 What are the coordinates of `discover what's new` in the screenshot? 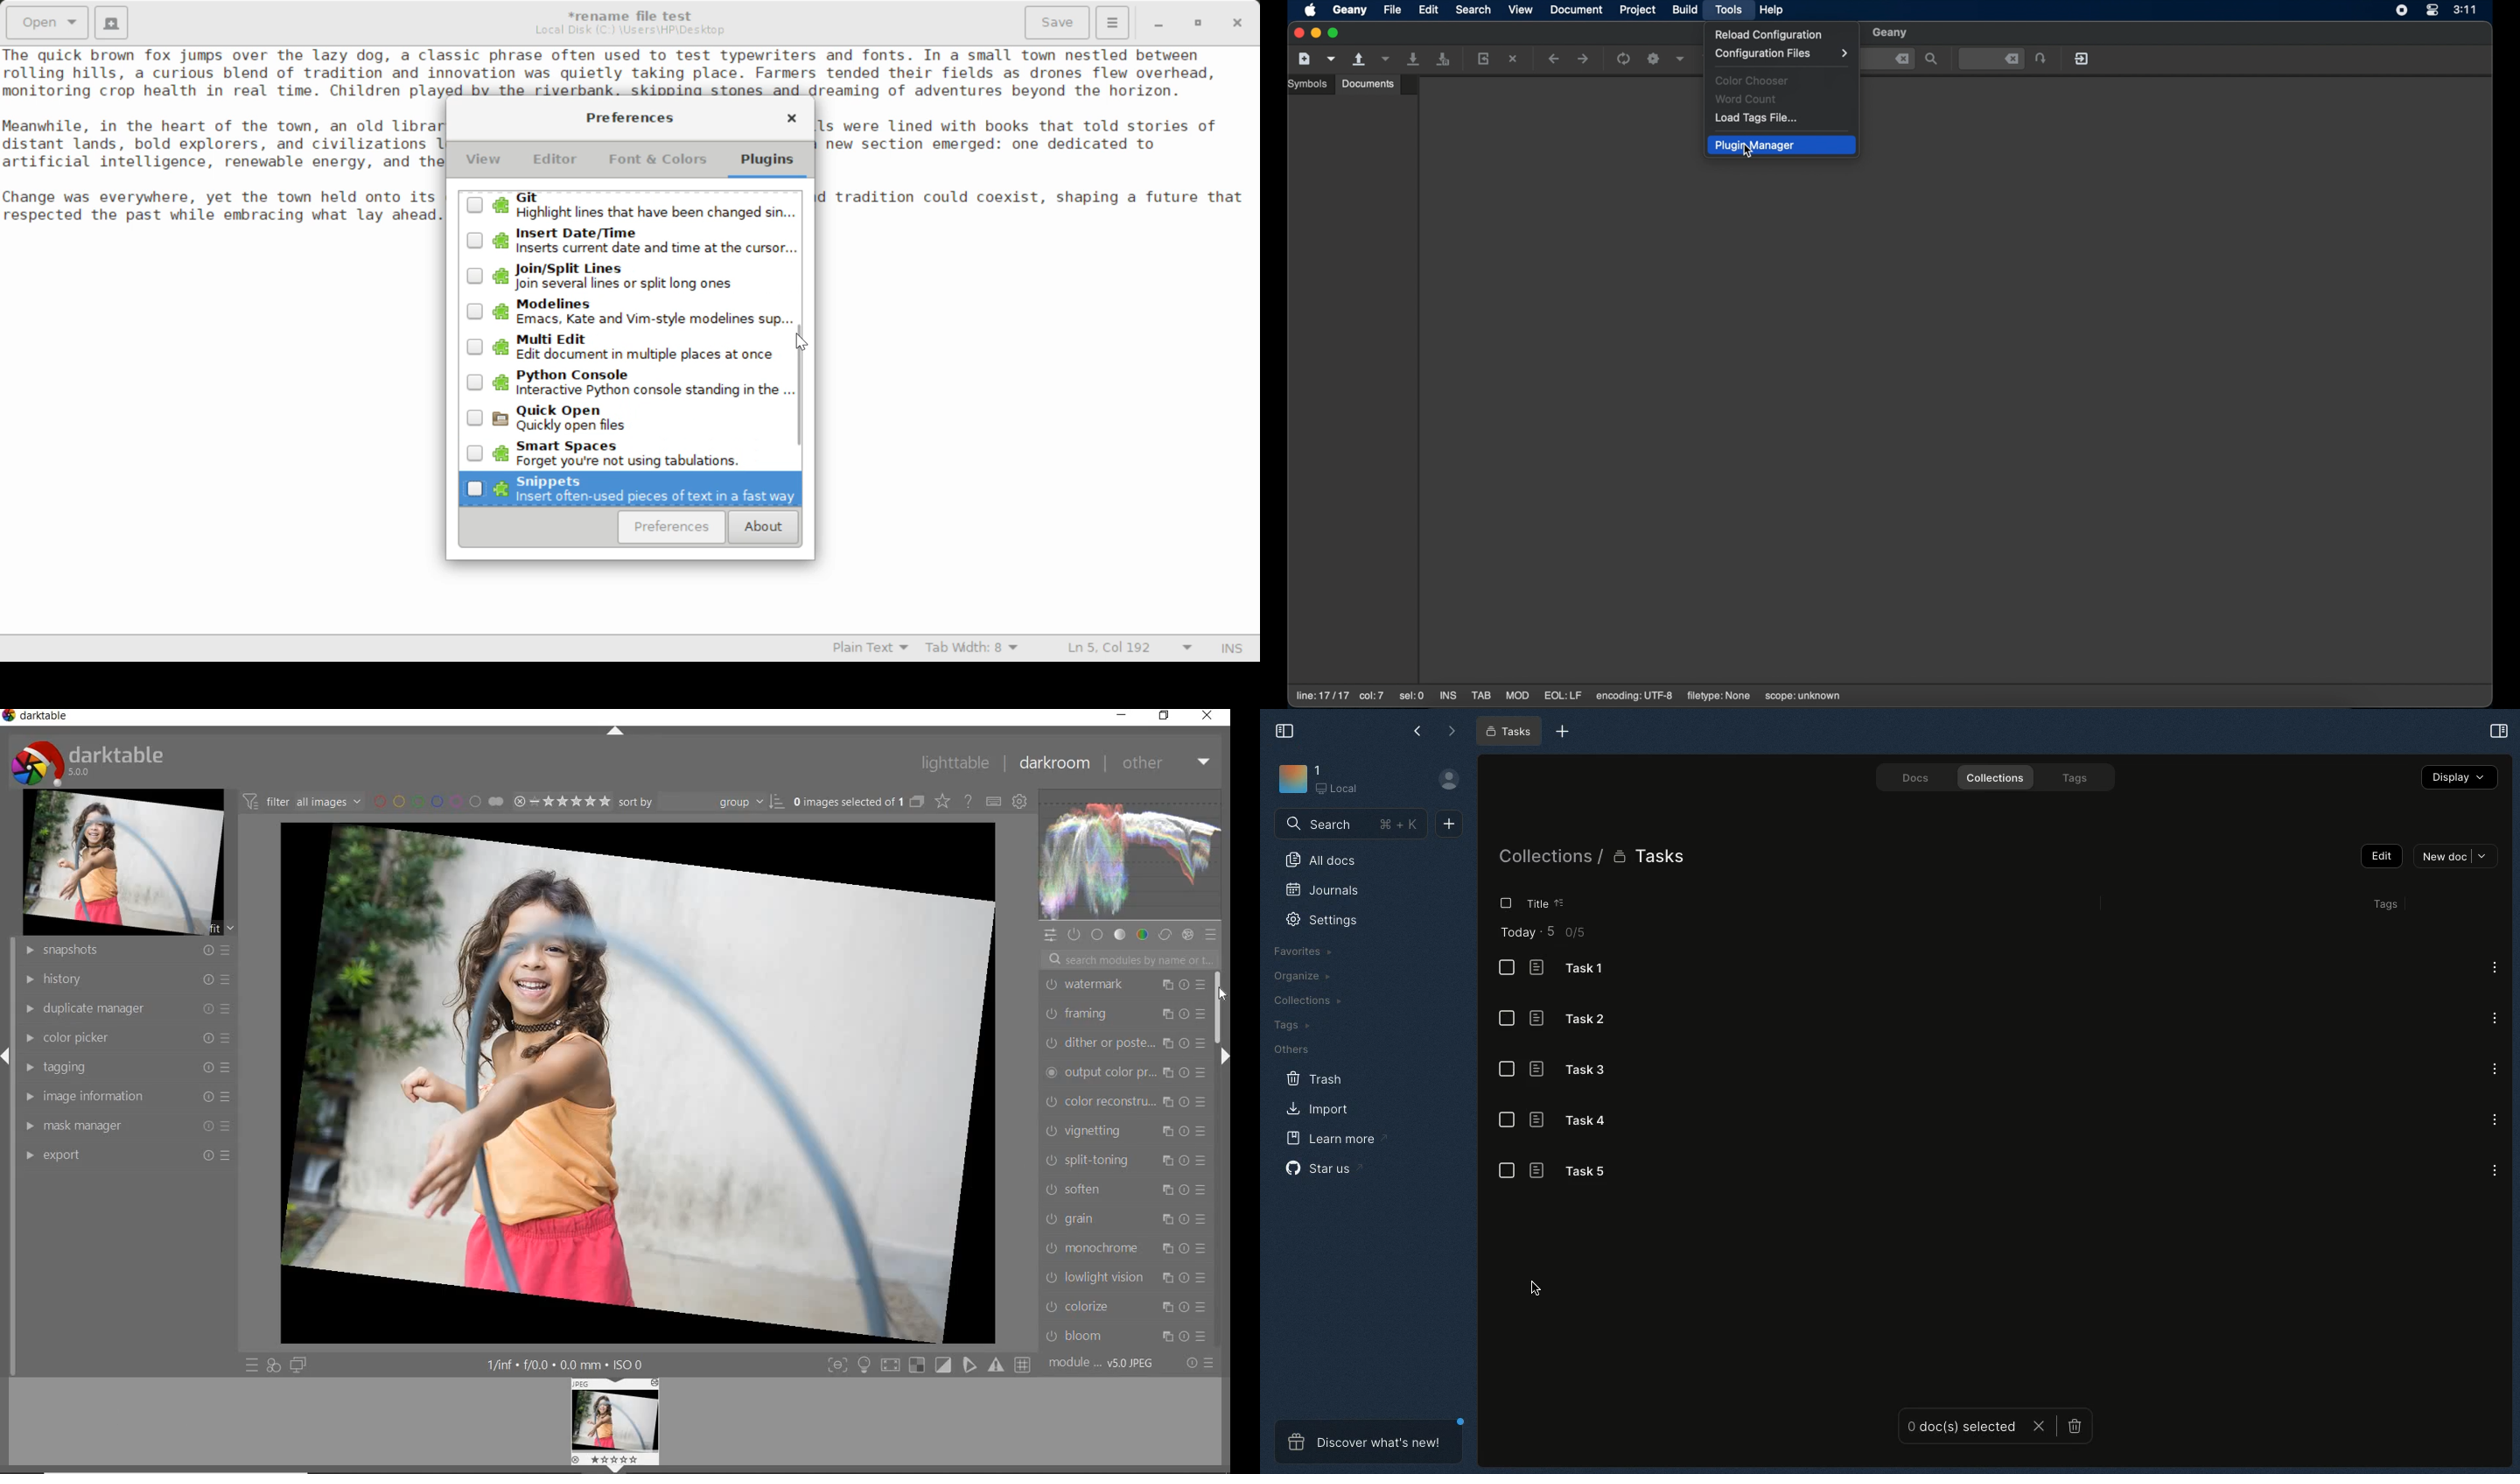 It's located at (1368, 1442).